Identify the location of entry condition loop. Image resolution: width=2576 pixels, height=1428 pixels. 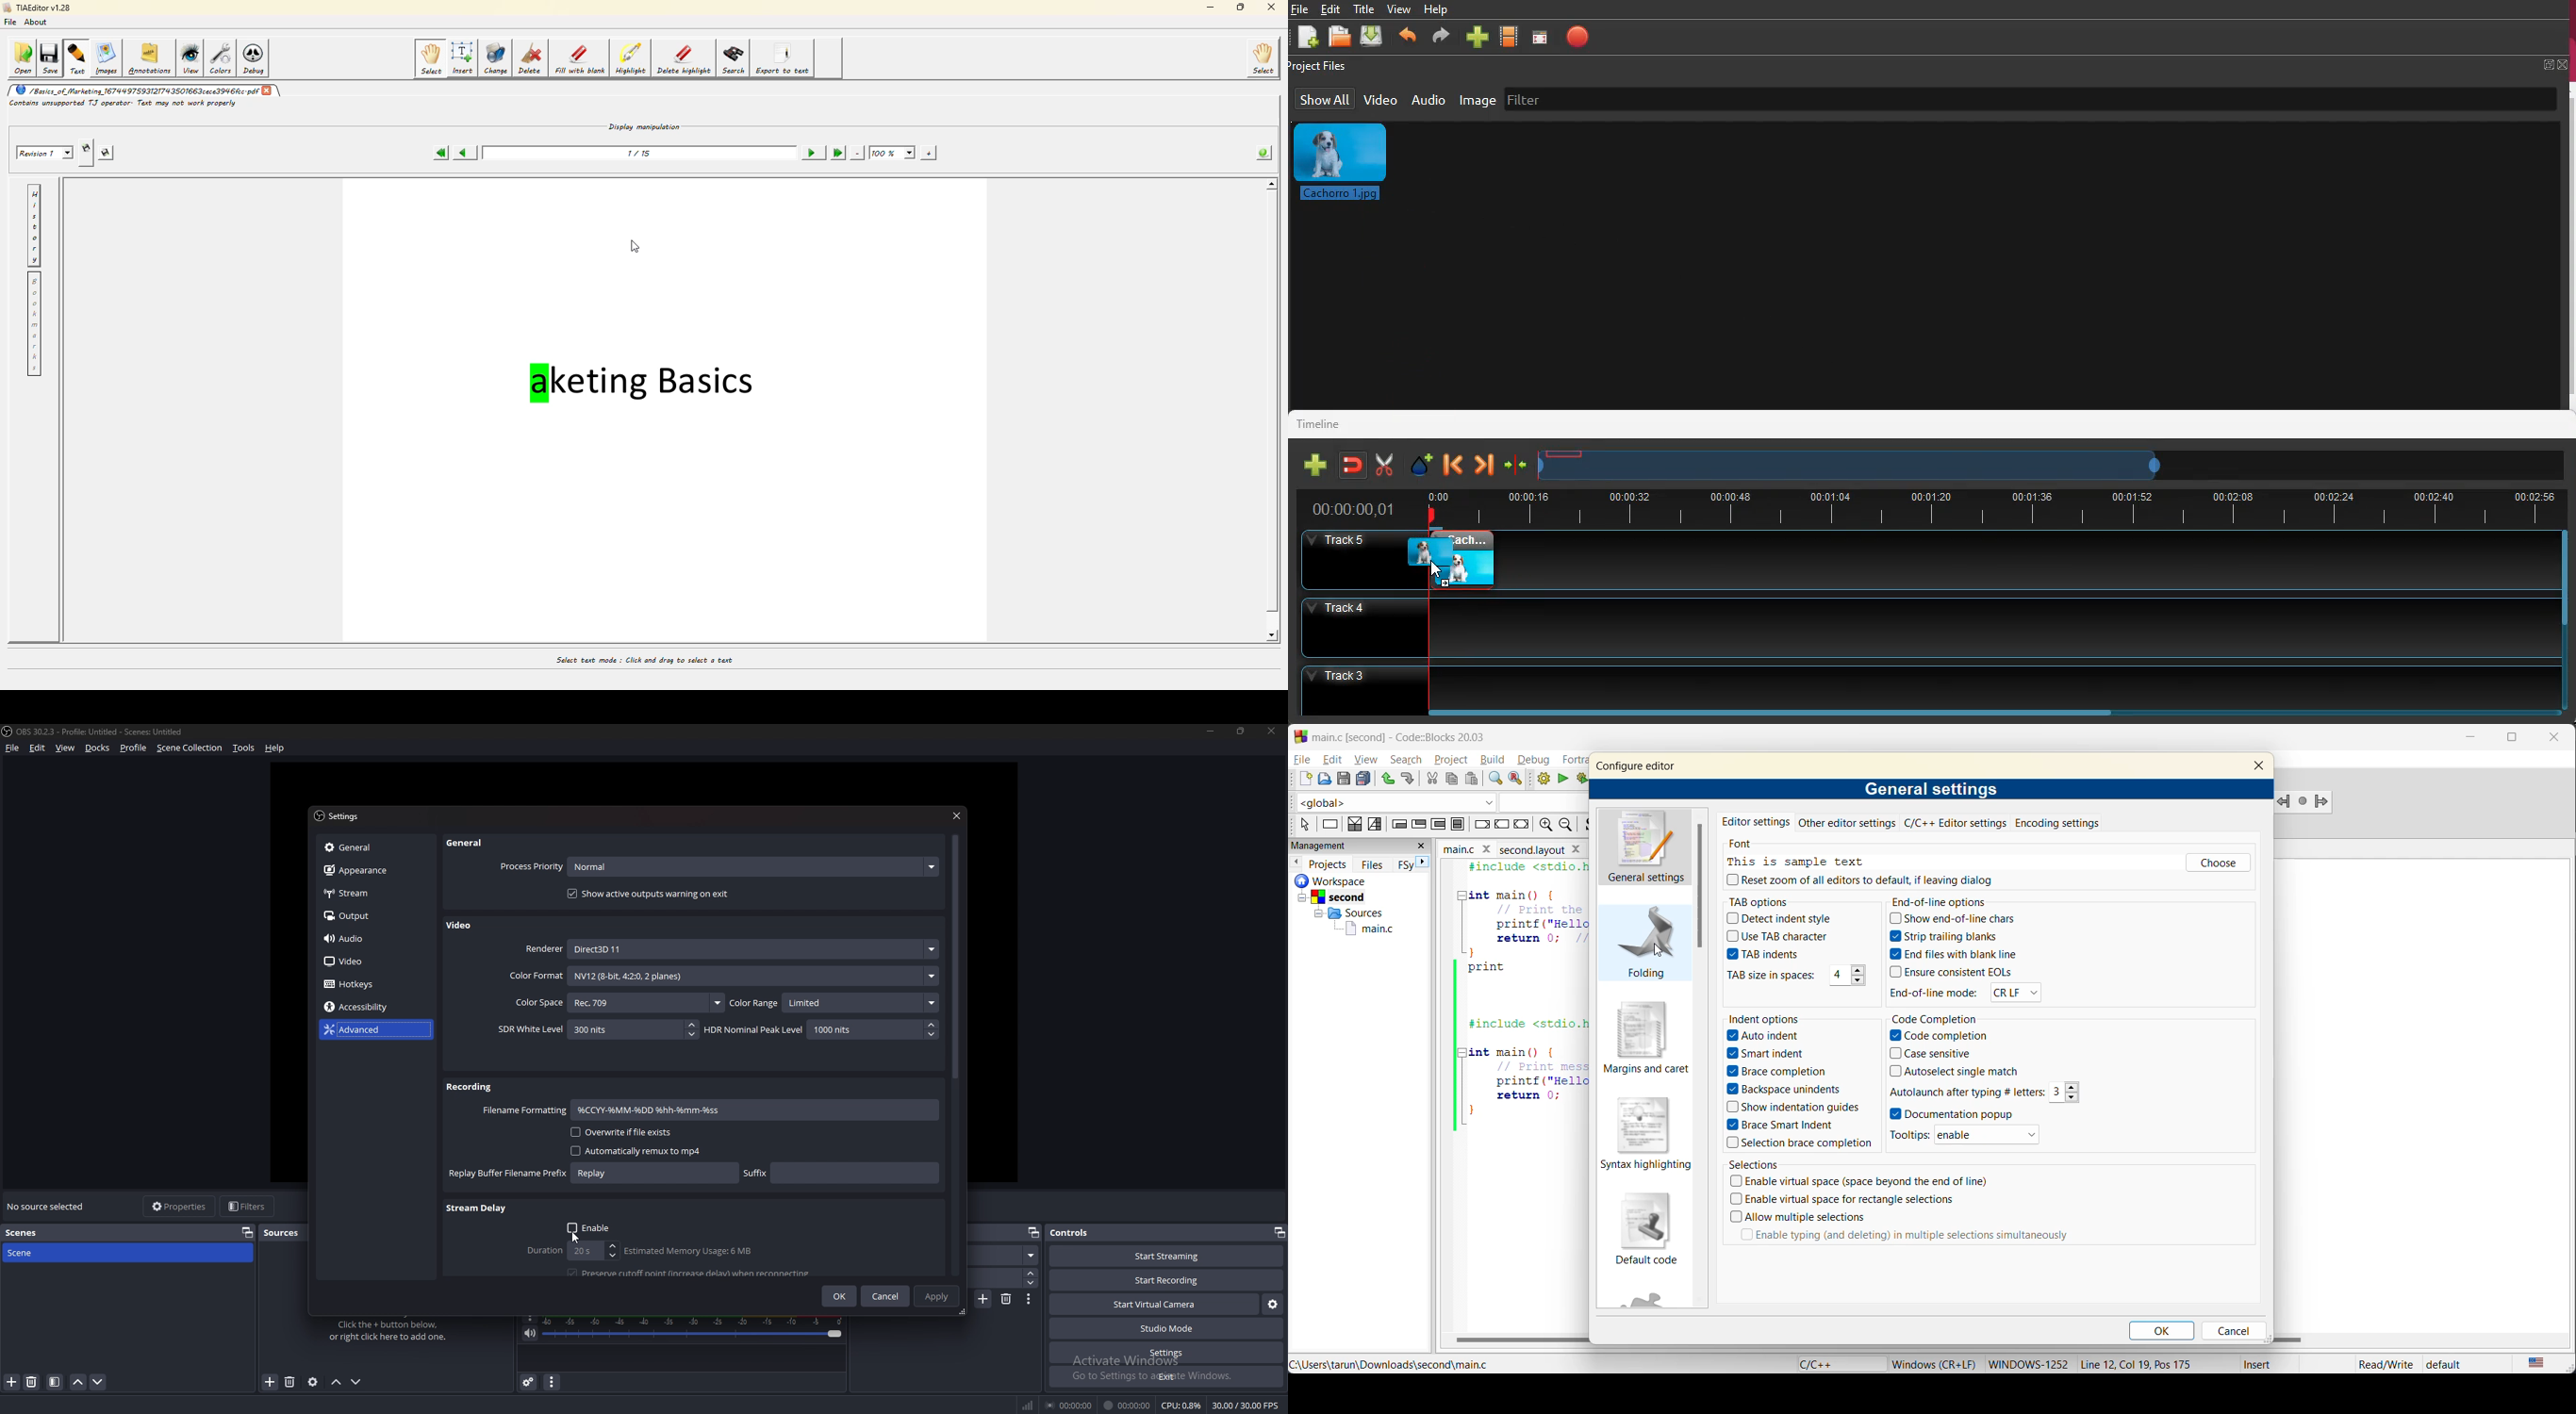
(1397, 824).